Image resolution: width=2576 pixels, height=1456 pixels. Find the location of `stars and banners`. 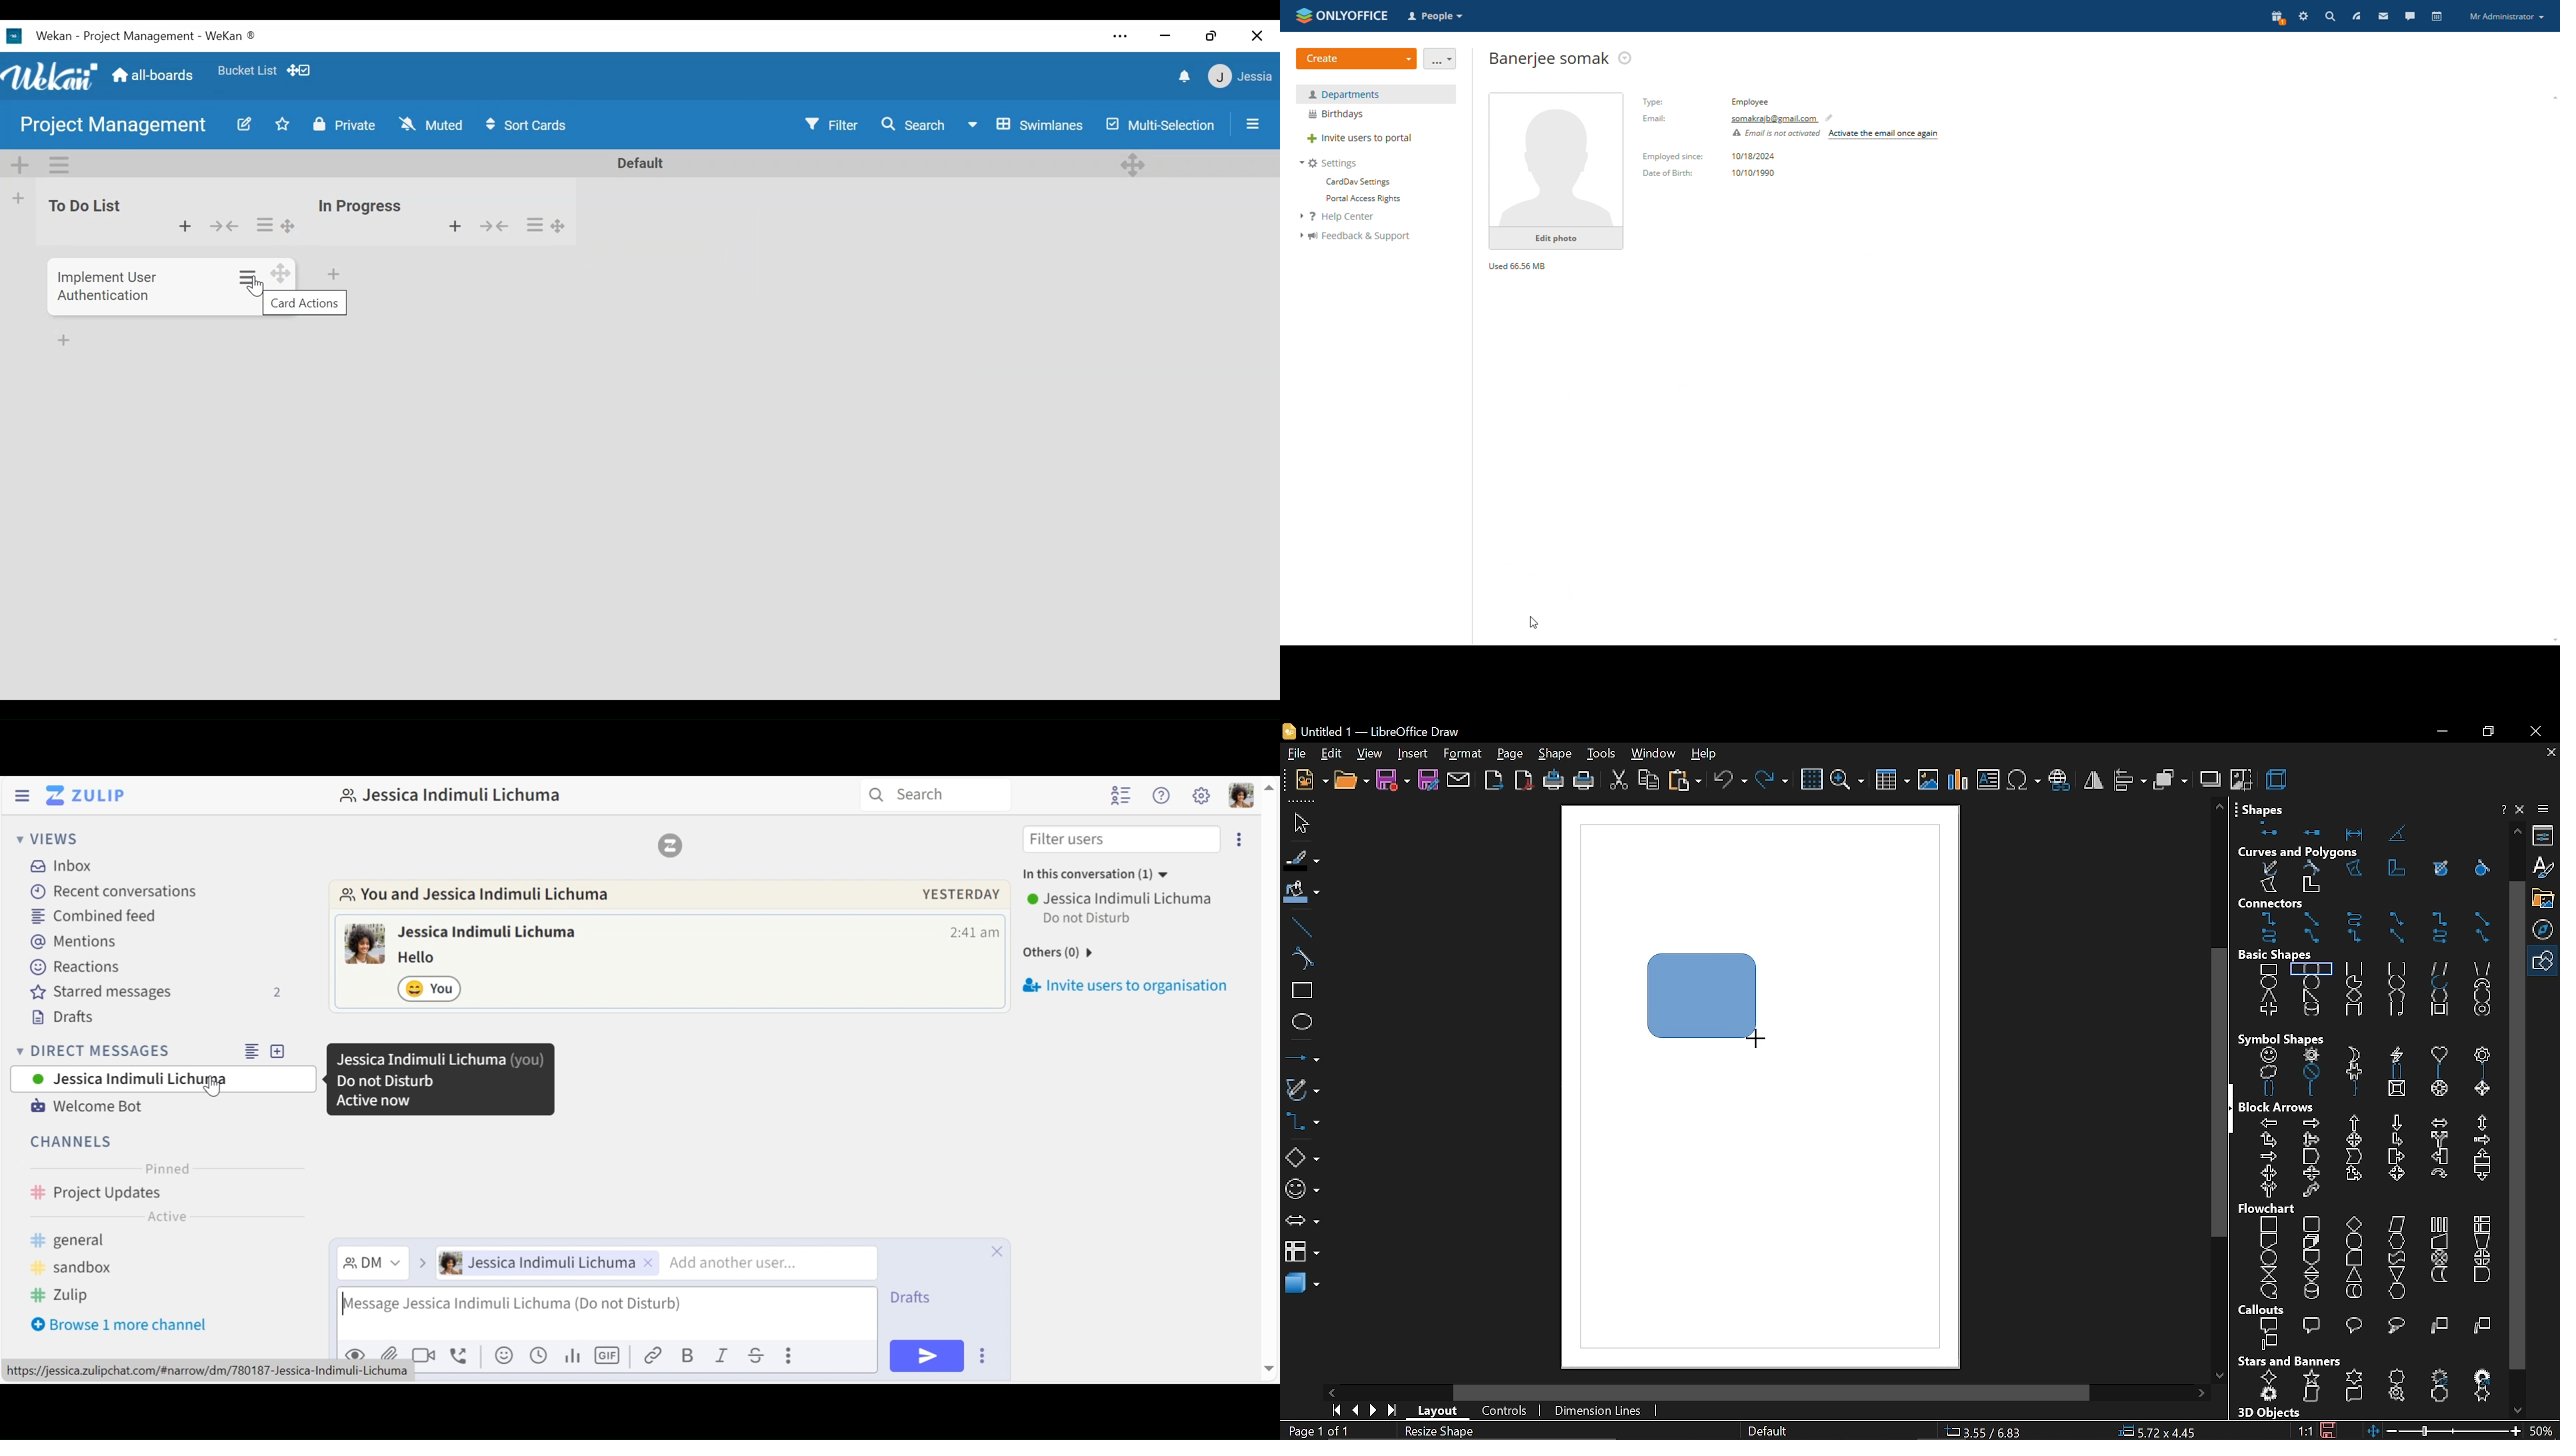

stars and banners is located at coordinates (2372, 1388).